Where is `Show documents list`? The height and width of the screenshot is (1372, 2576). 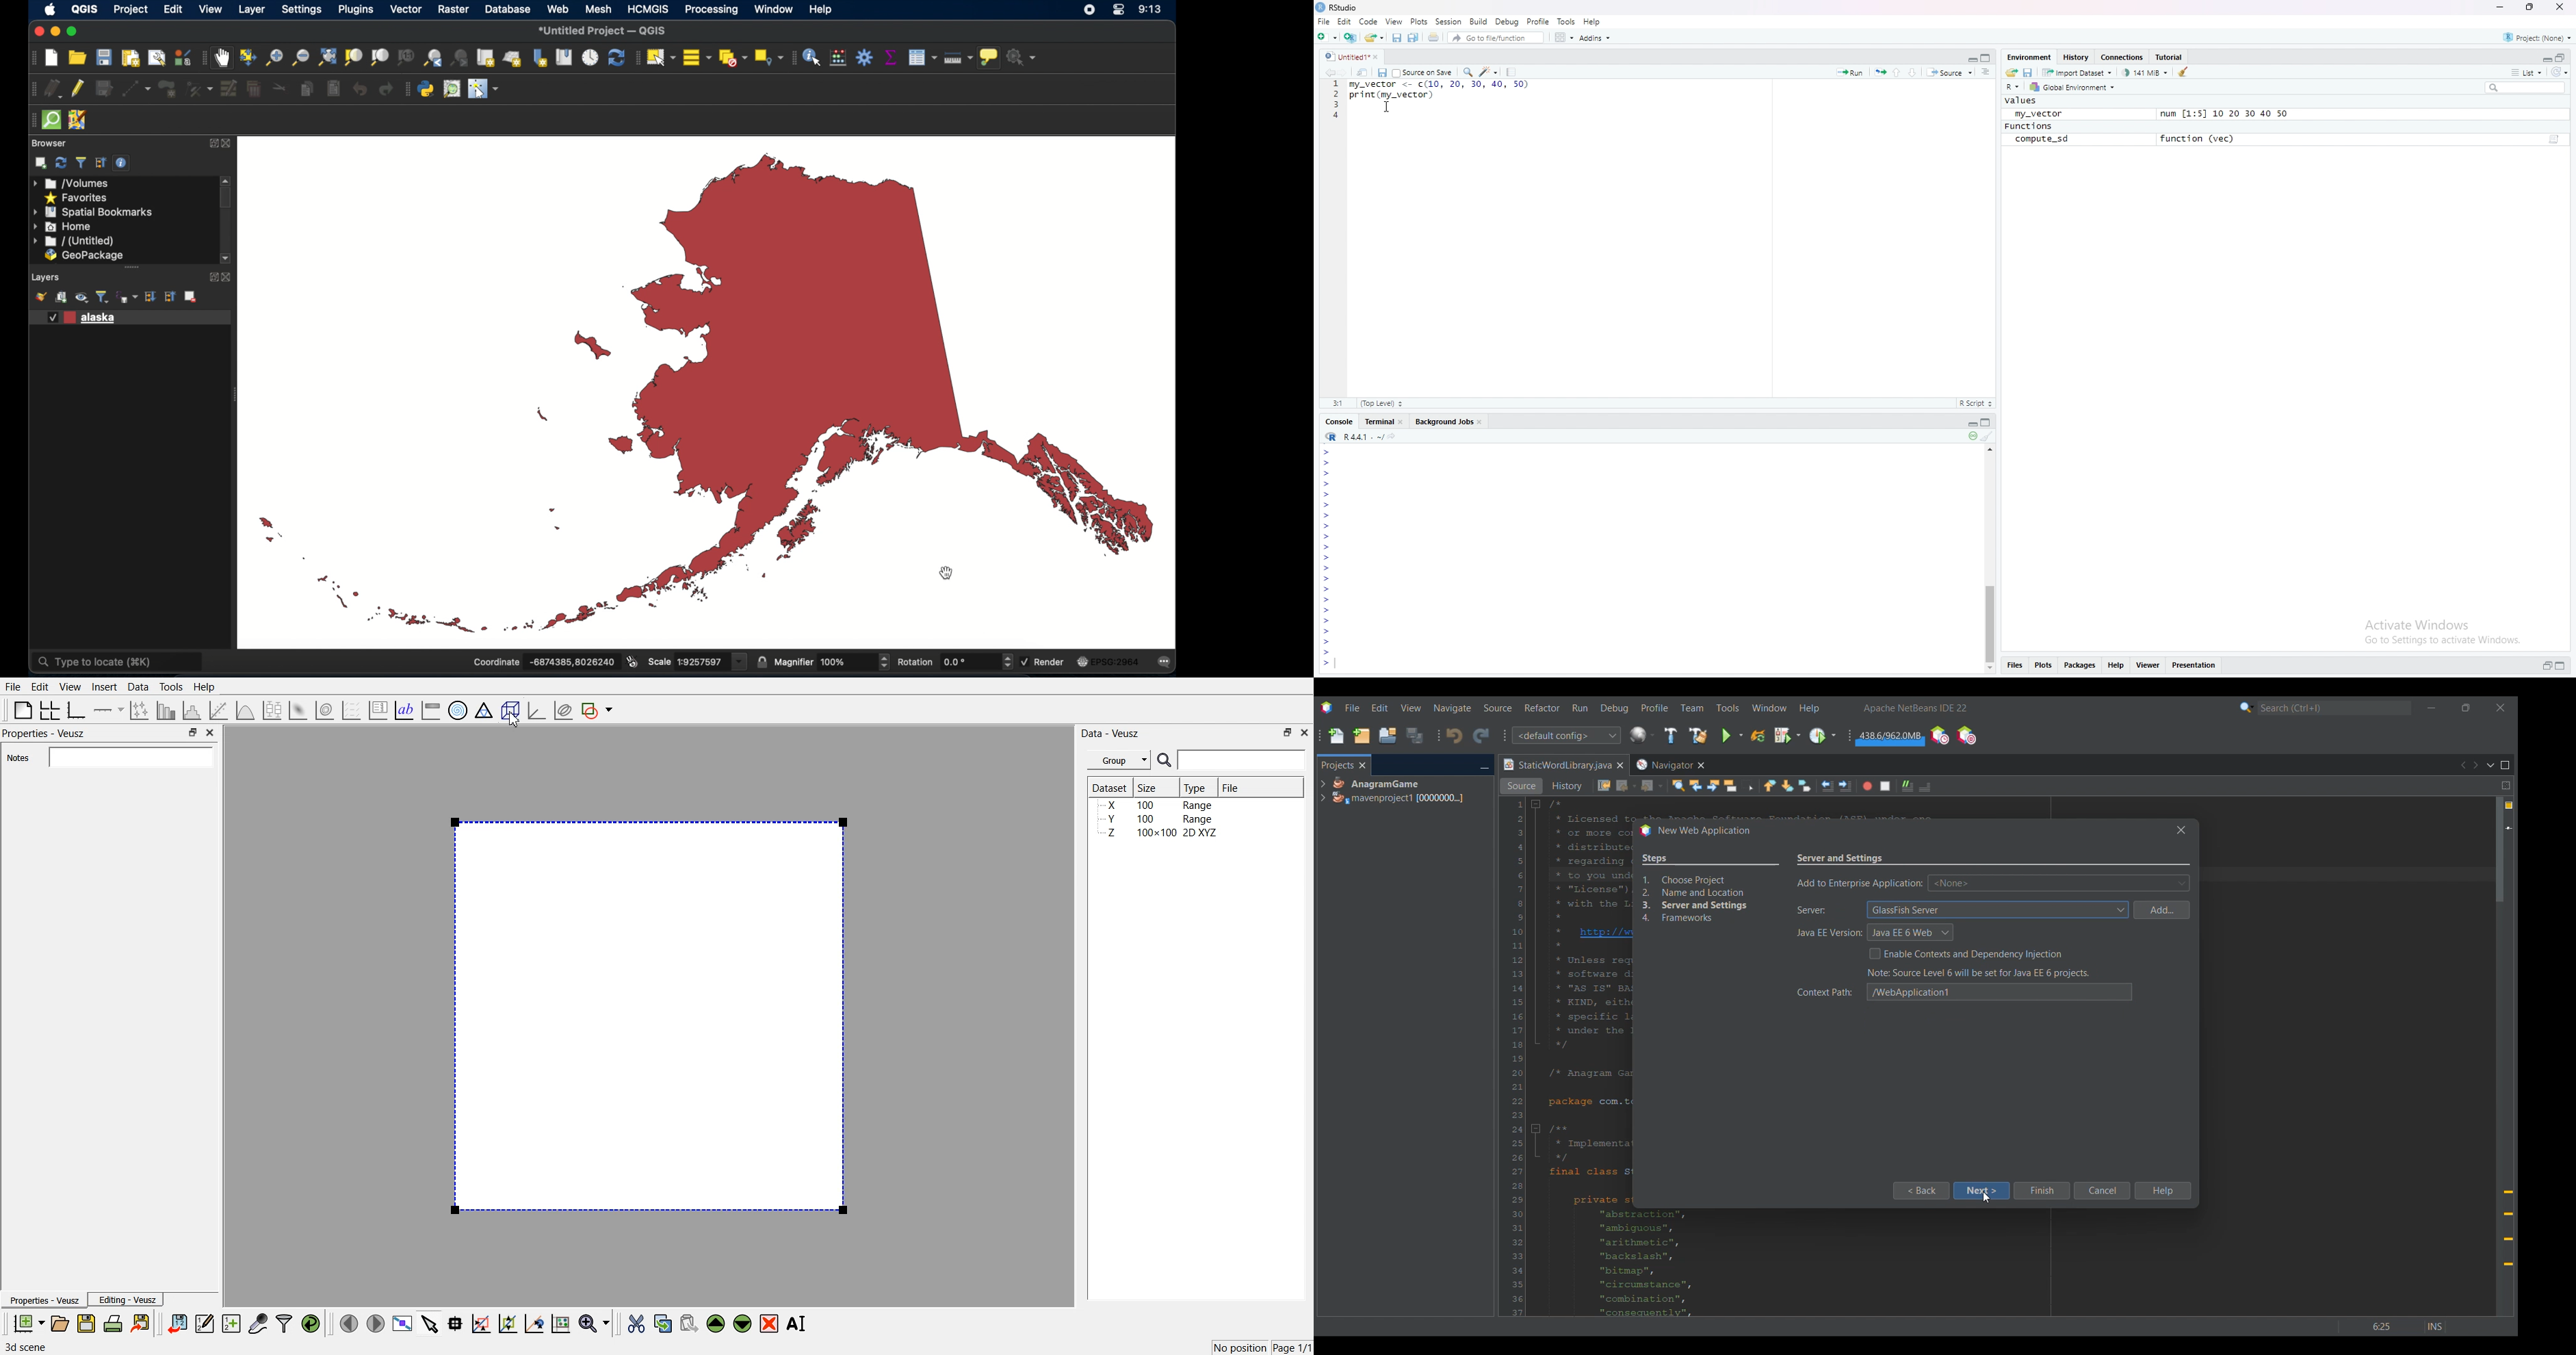
Show documents list is located at coordinates (2490, 765).